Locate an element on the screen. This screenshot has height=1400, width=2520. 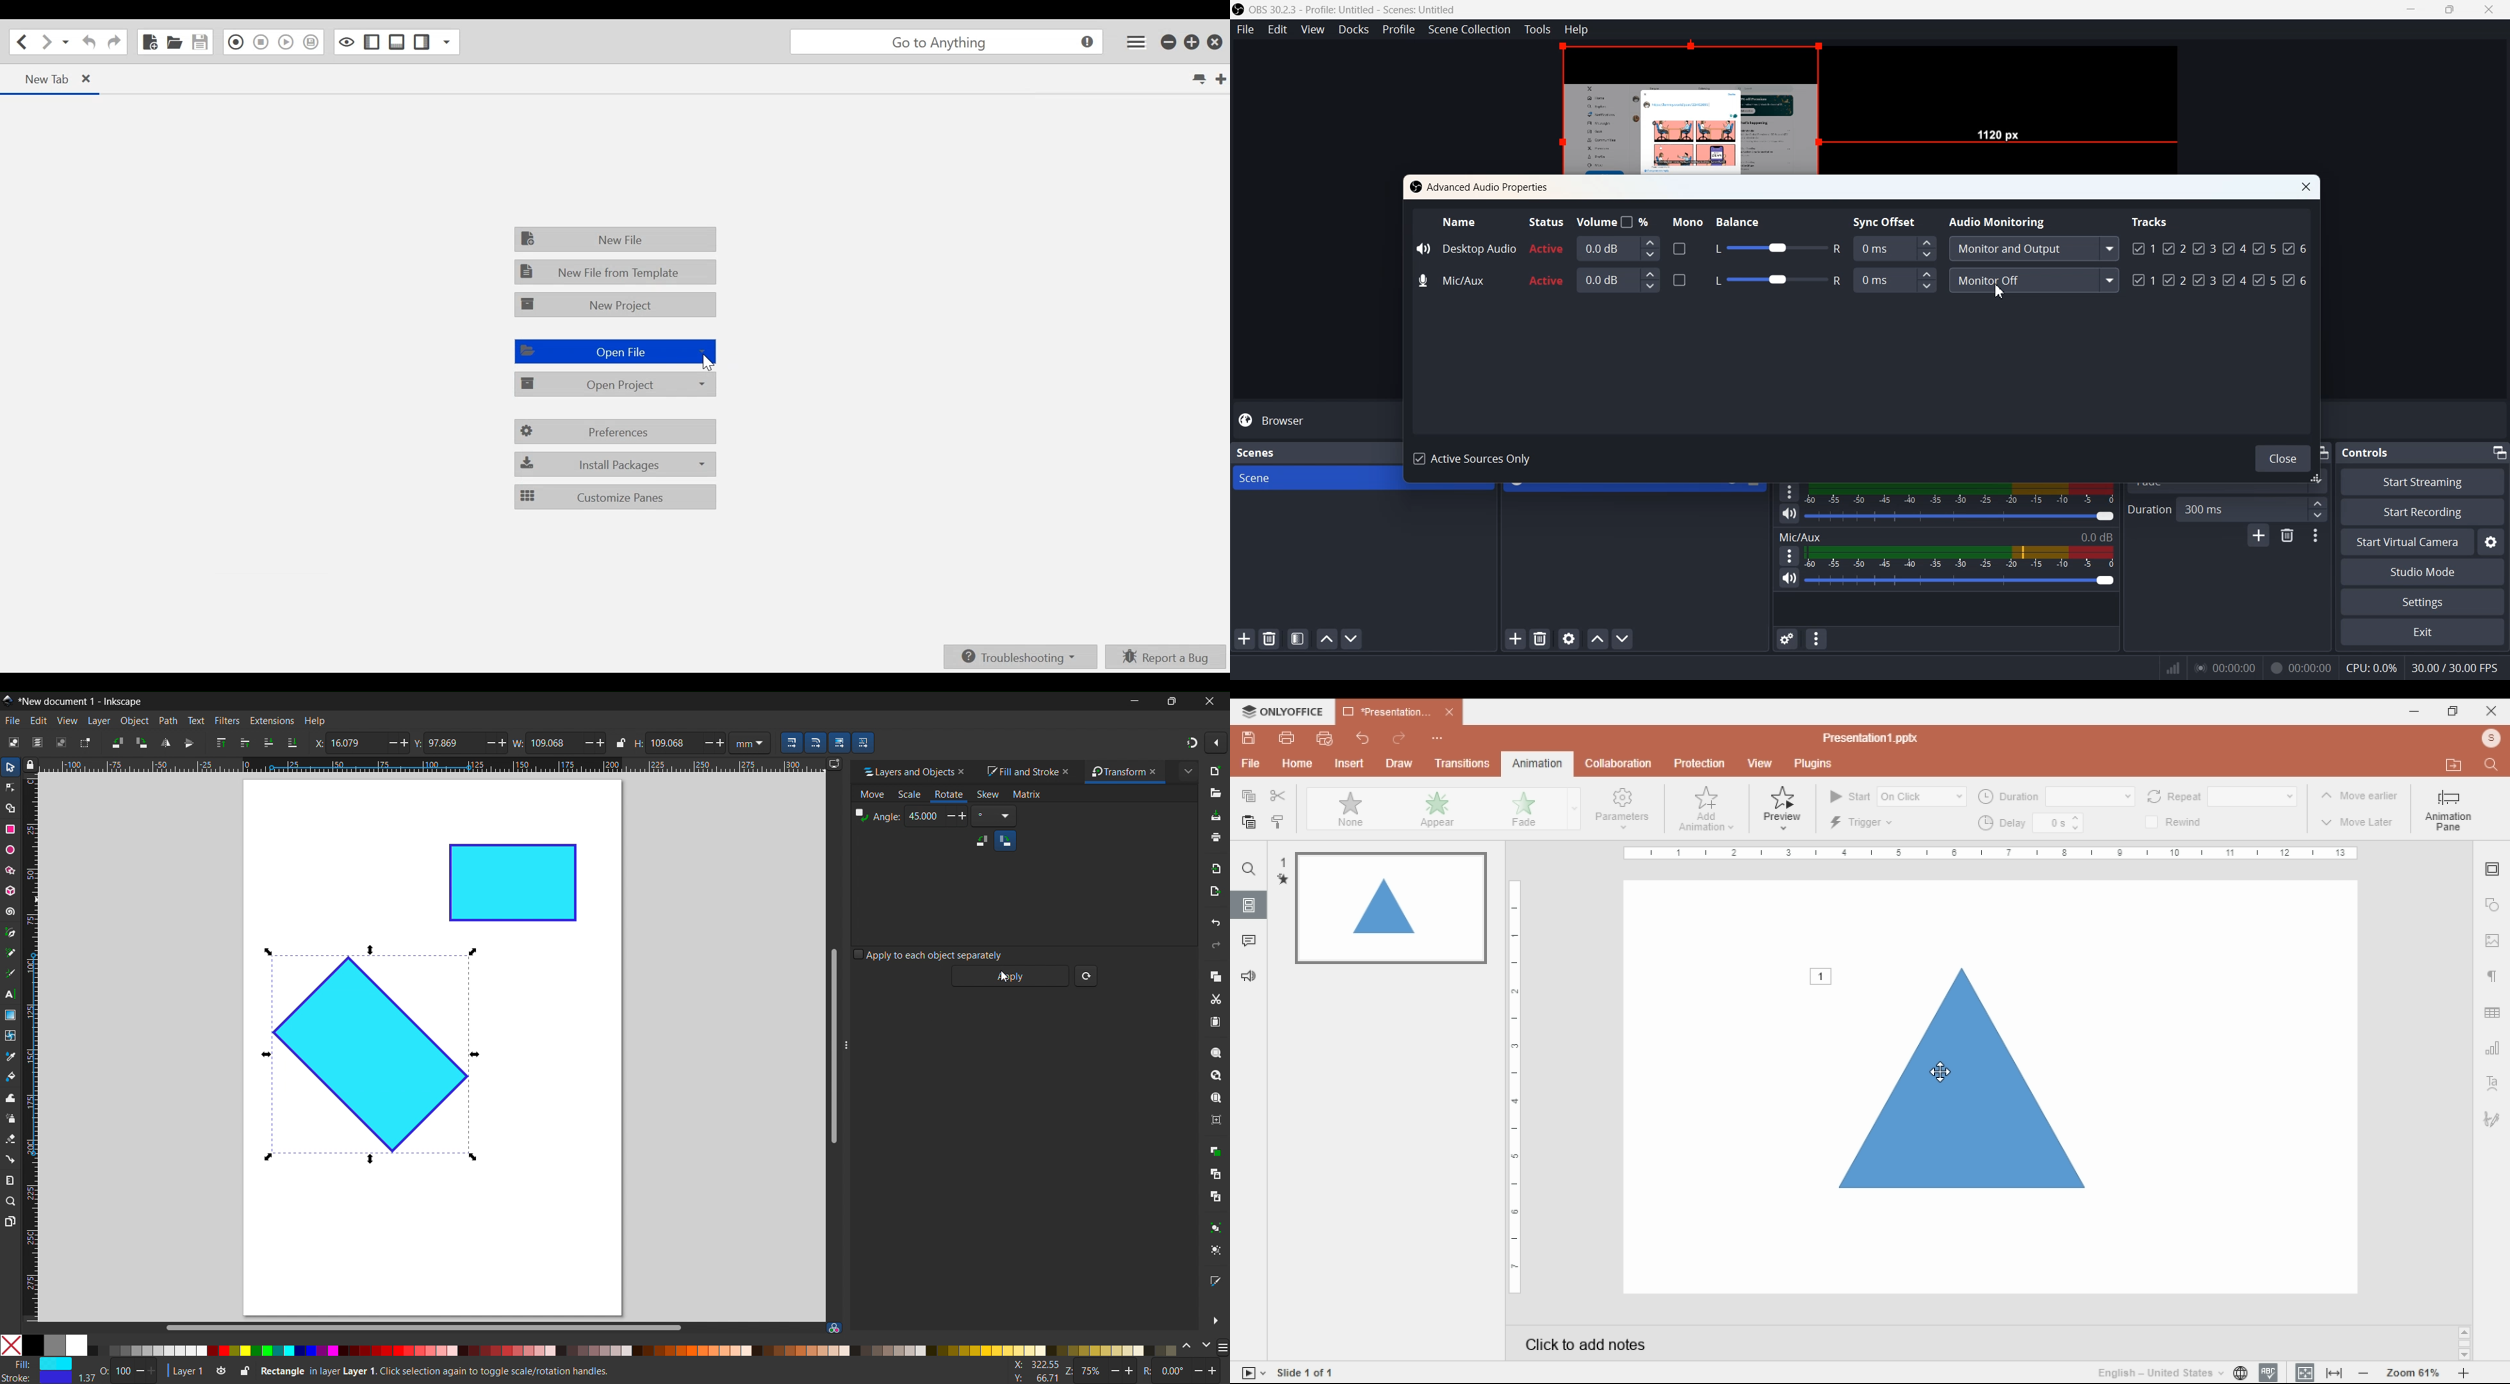
image settings is located at coordinates (2494, 940).